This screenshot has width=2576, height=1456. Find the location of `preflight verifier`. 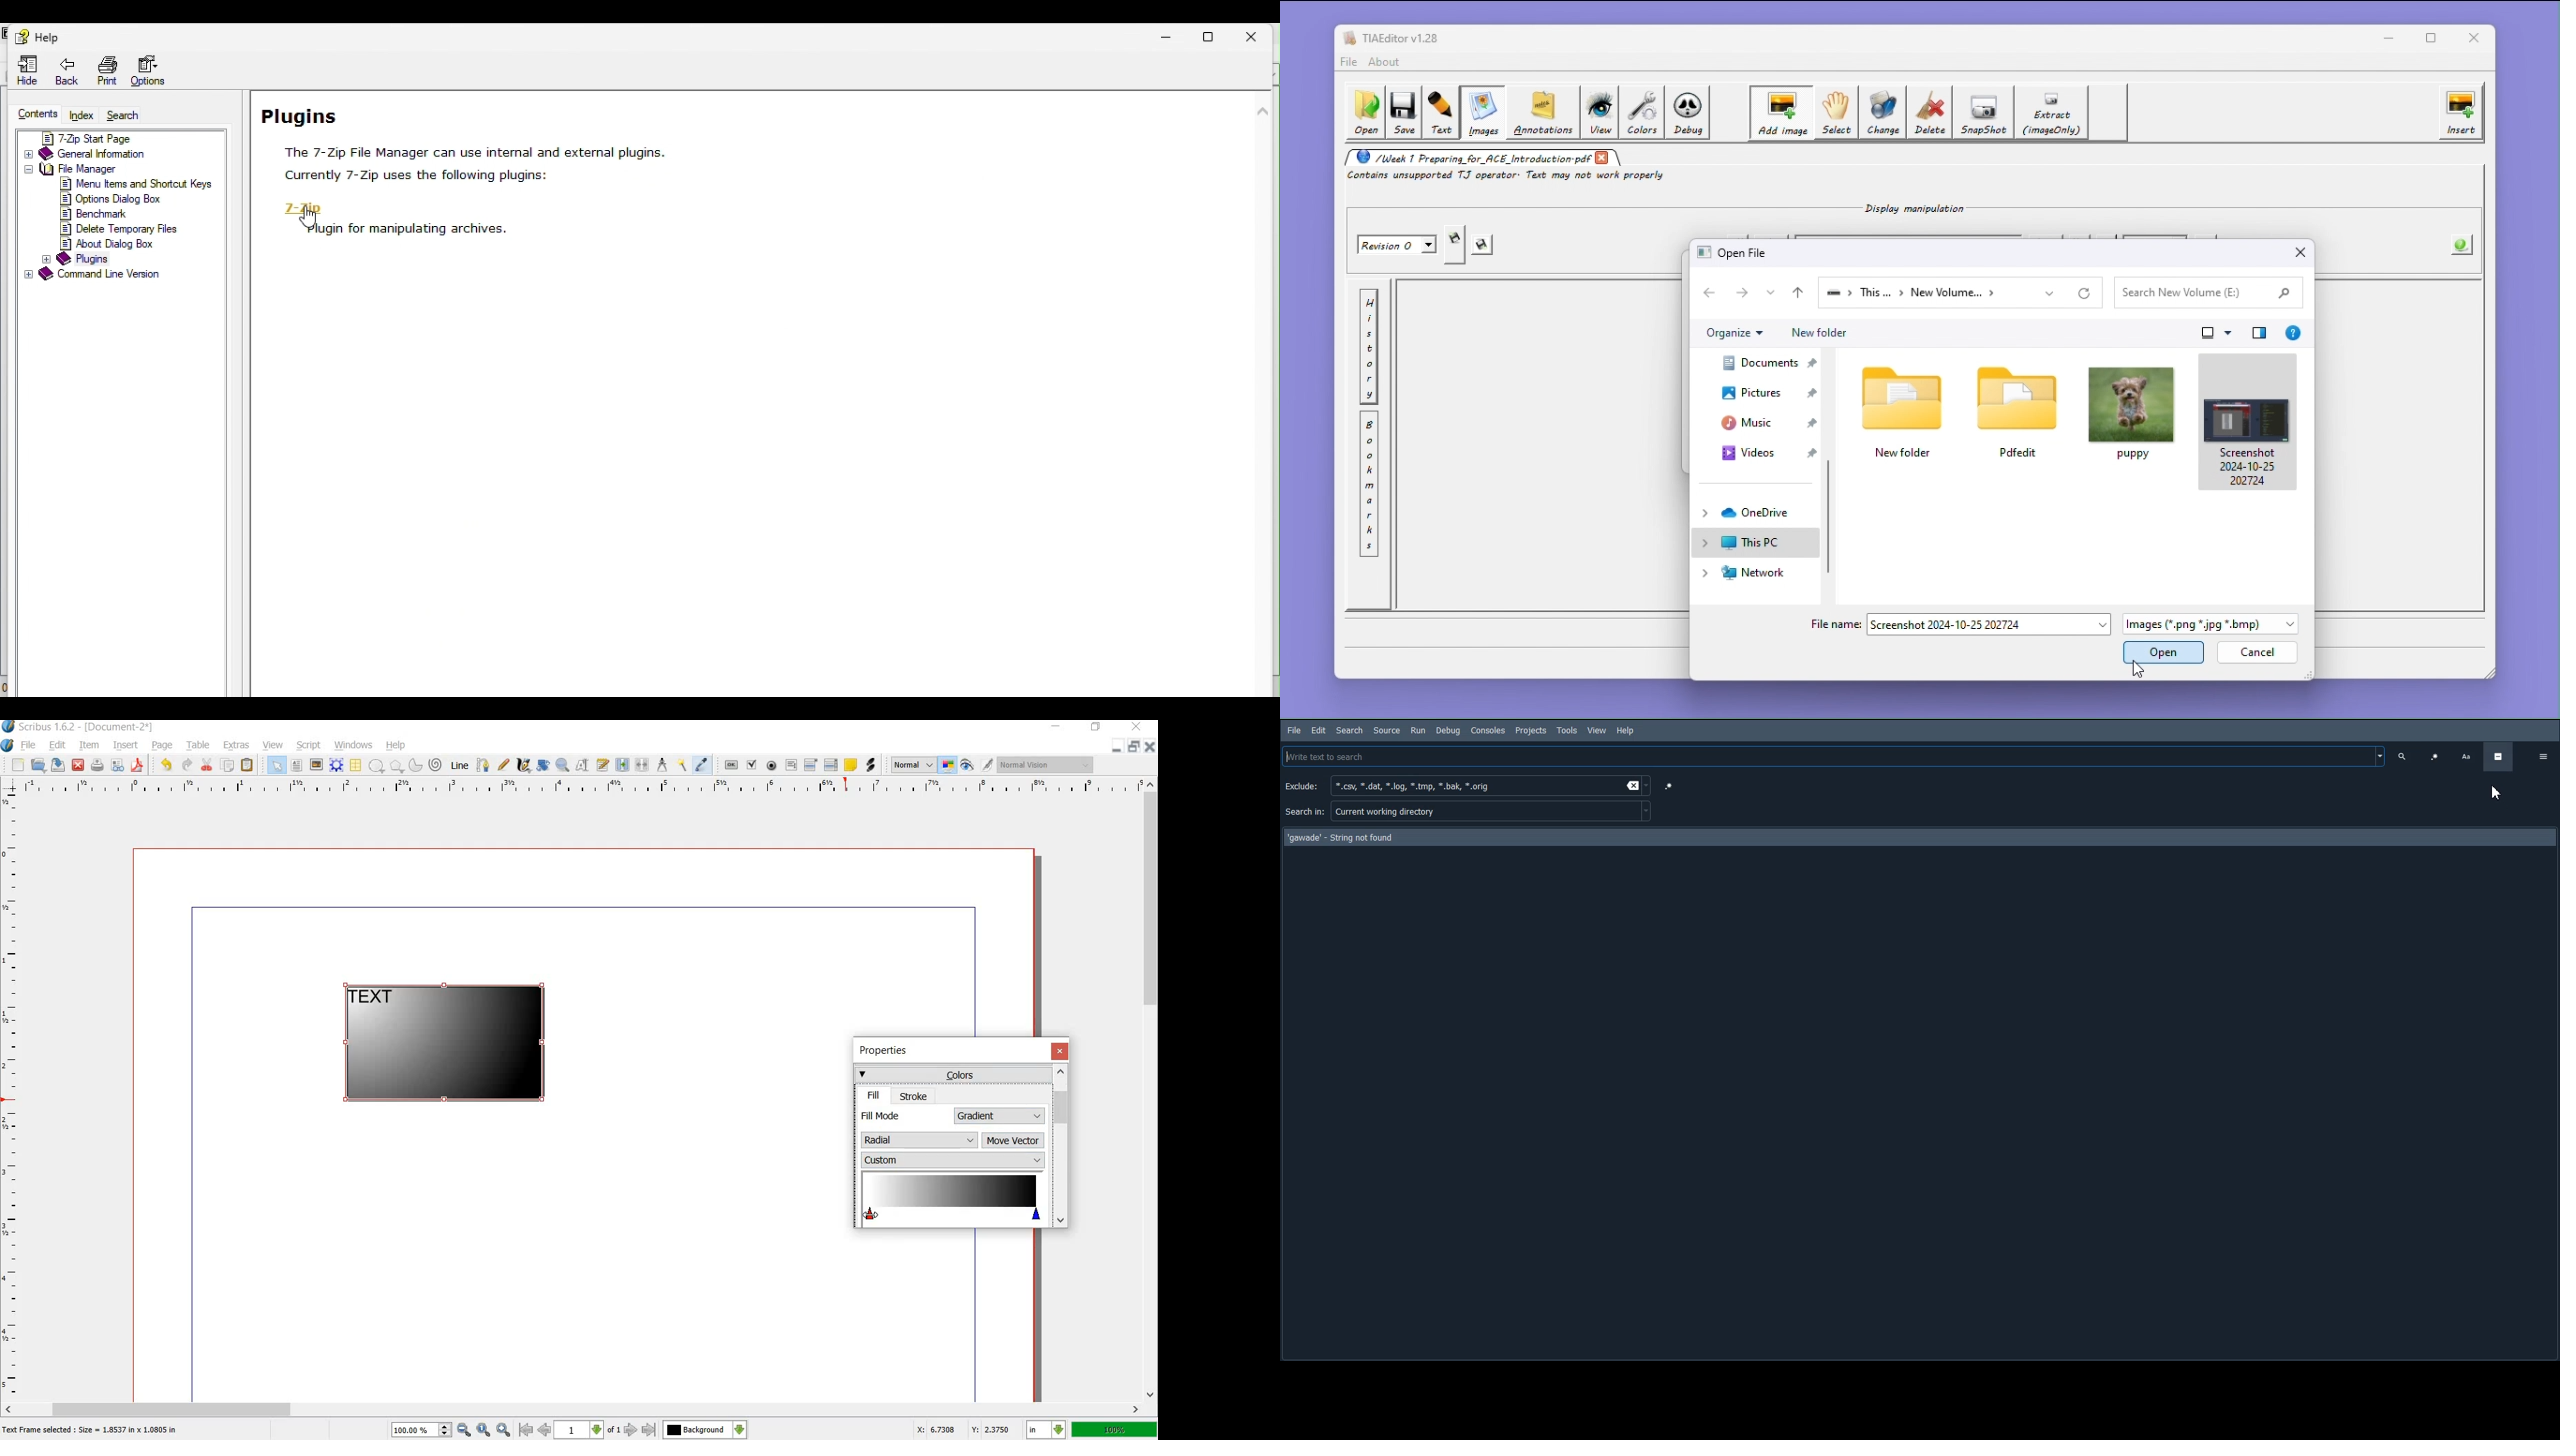

preflight verifier is located at coordinates (117, 766).